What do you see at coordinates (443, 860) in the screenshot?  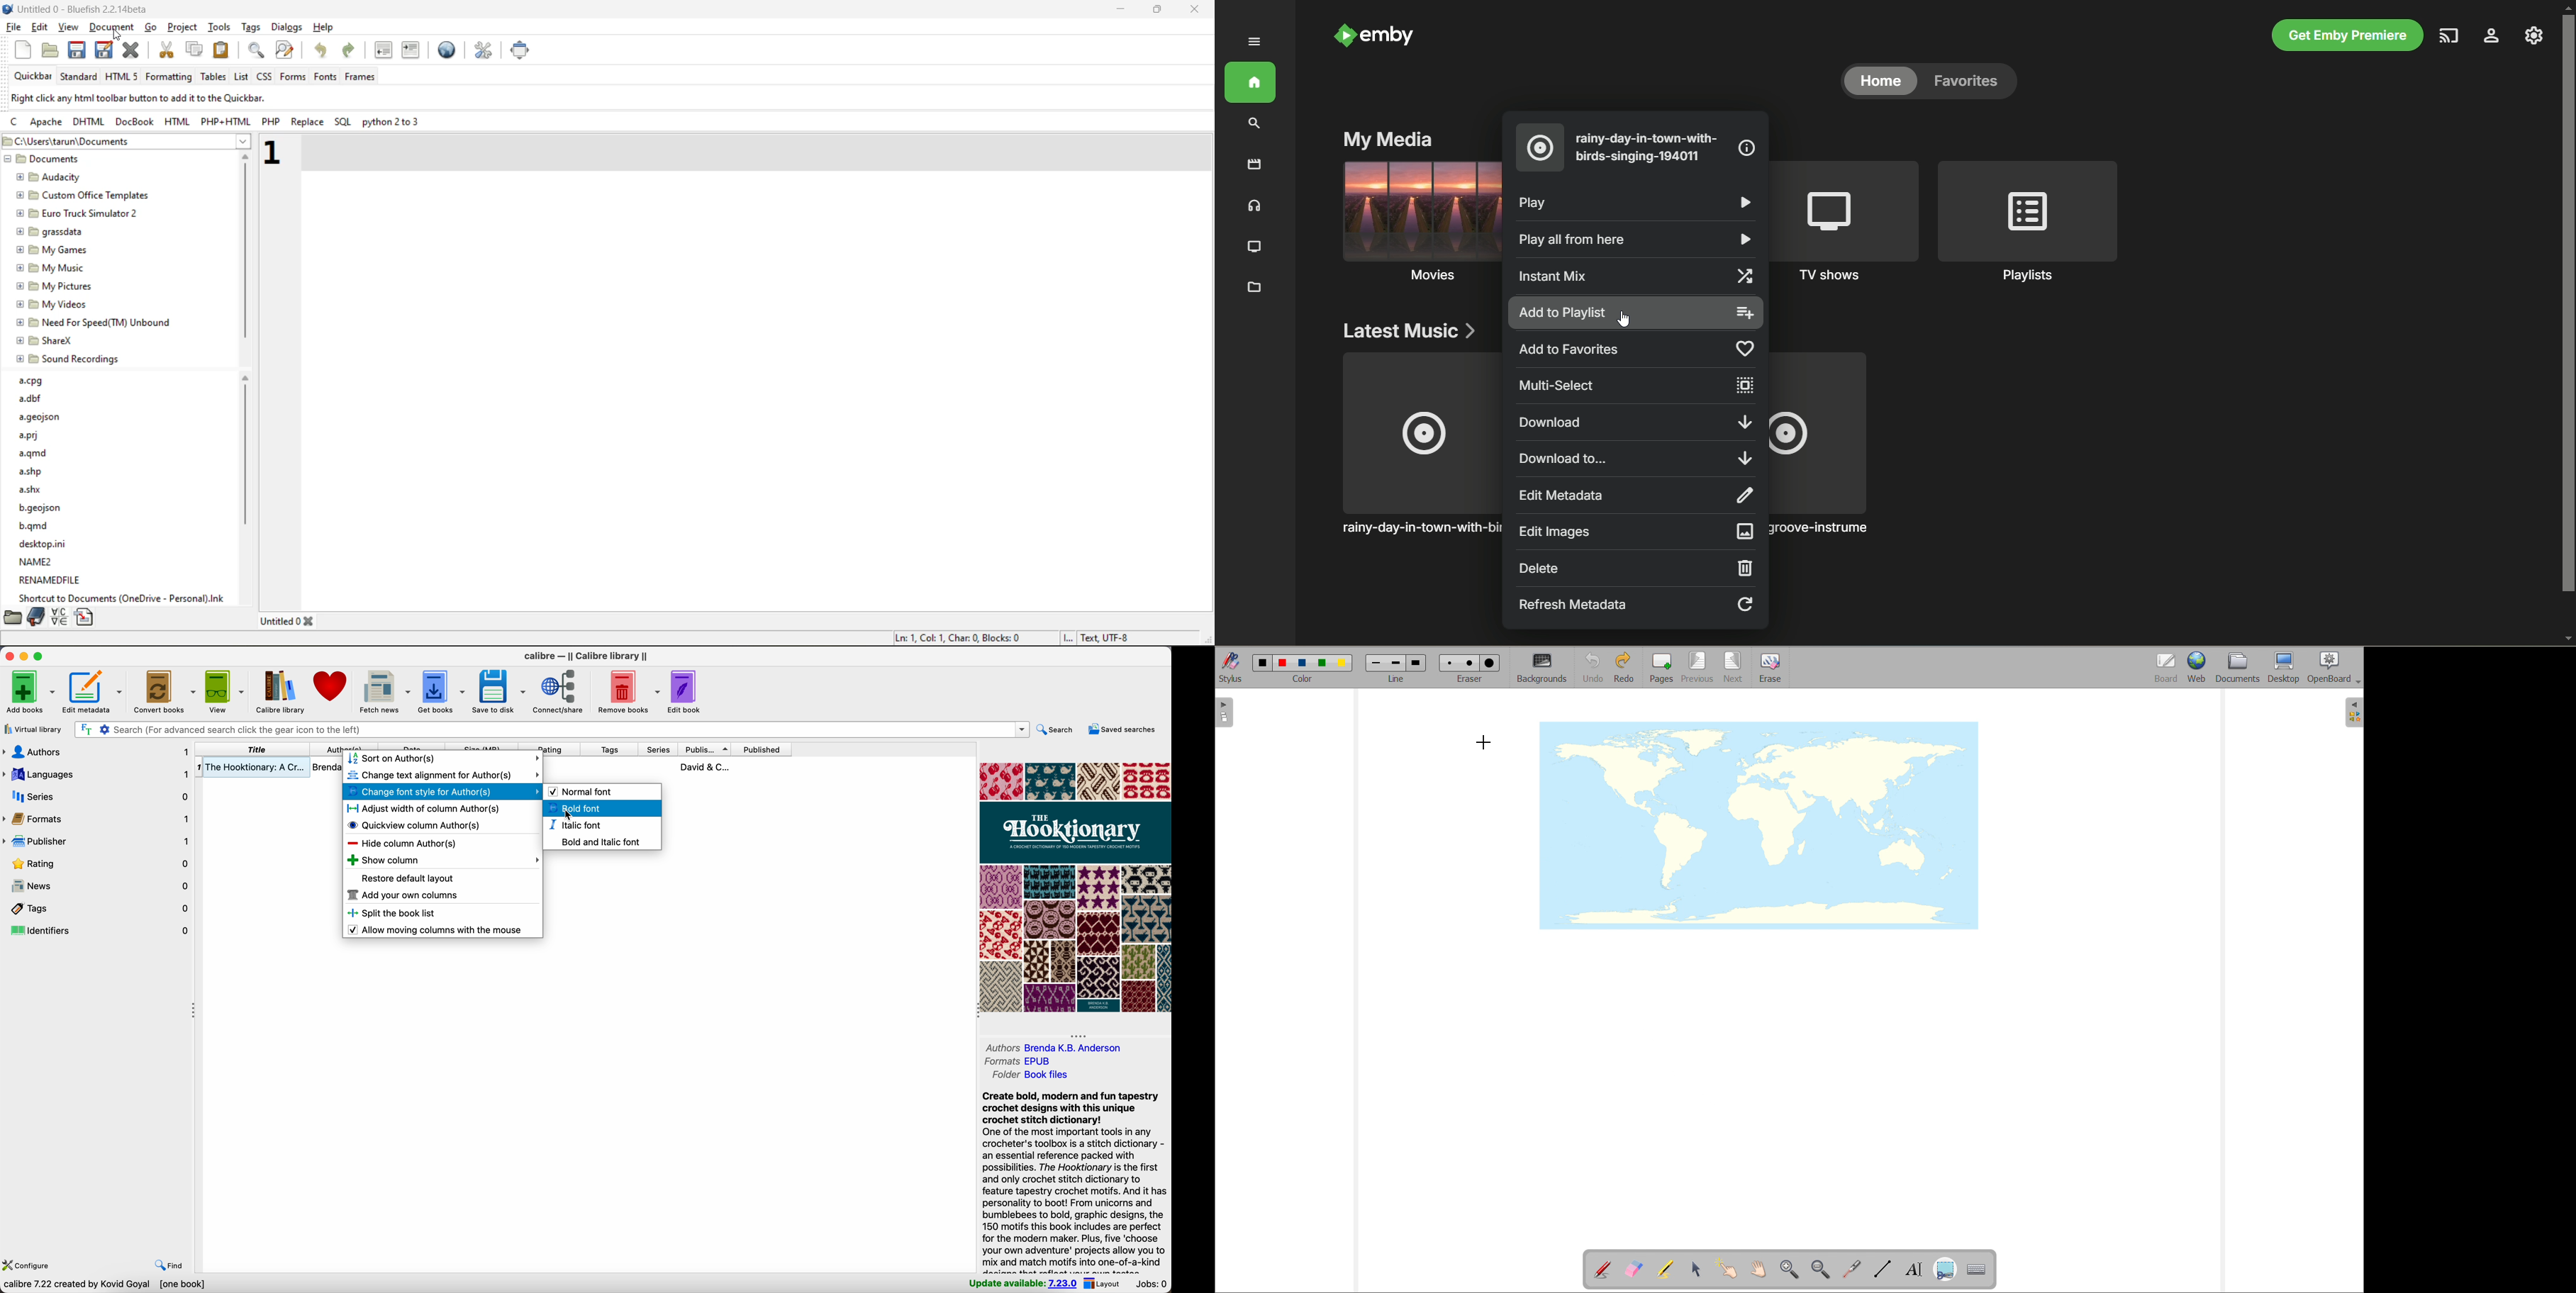 I see `show column` at bounding box center [443, 860].